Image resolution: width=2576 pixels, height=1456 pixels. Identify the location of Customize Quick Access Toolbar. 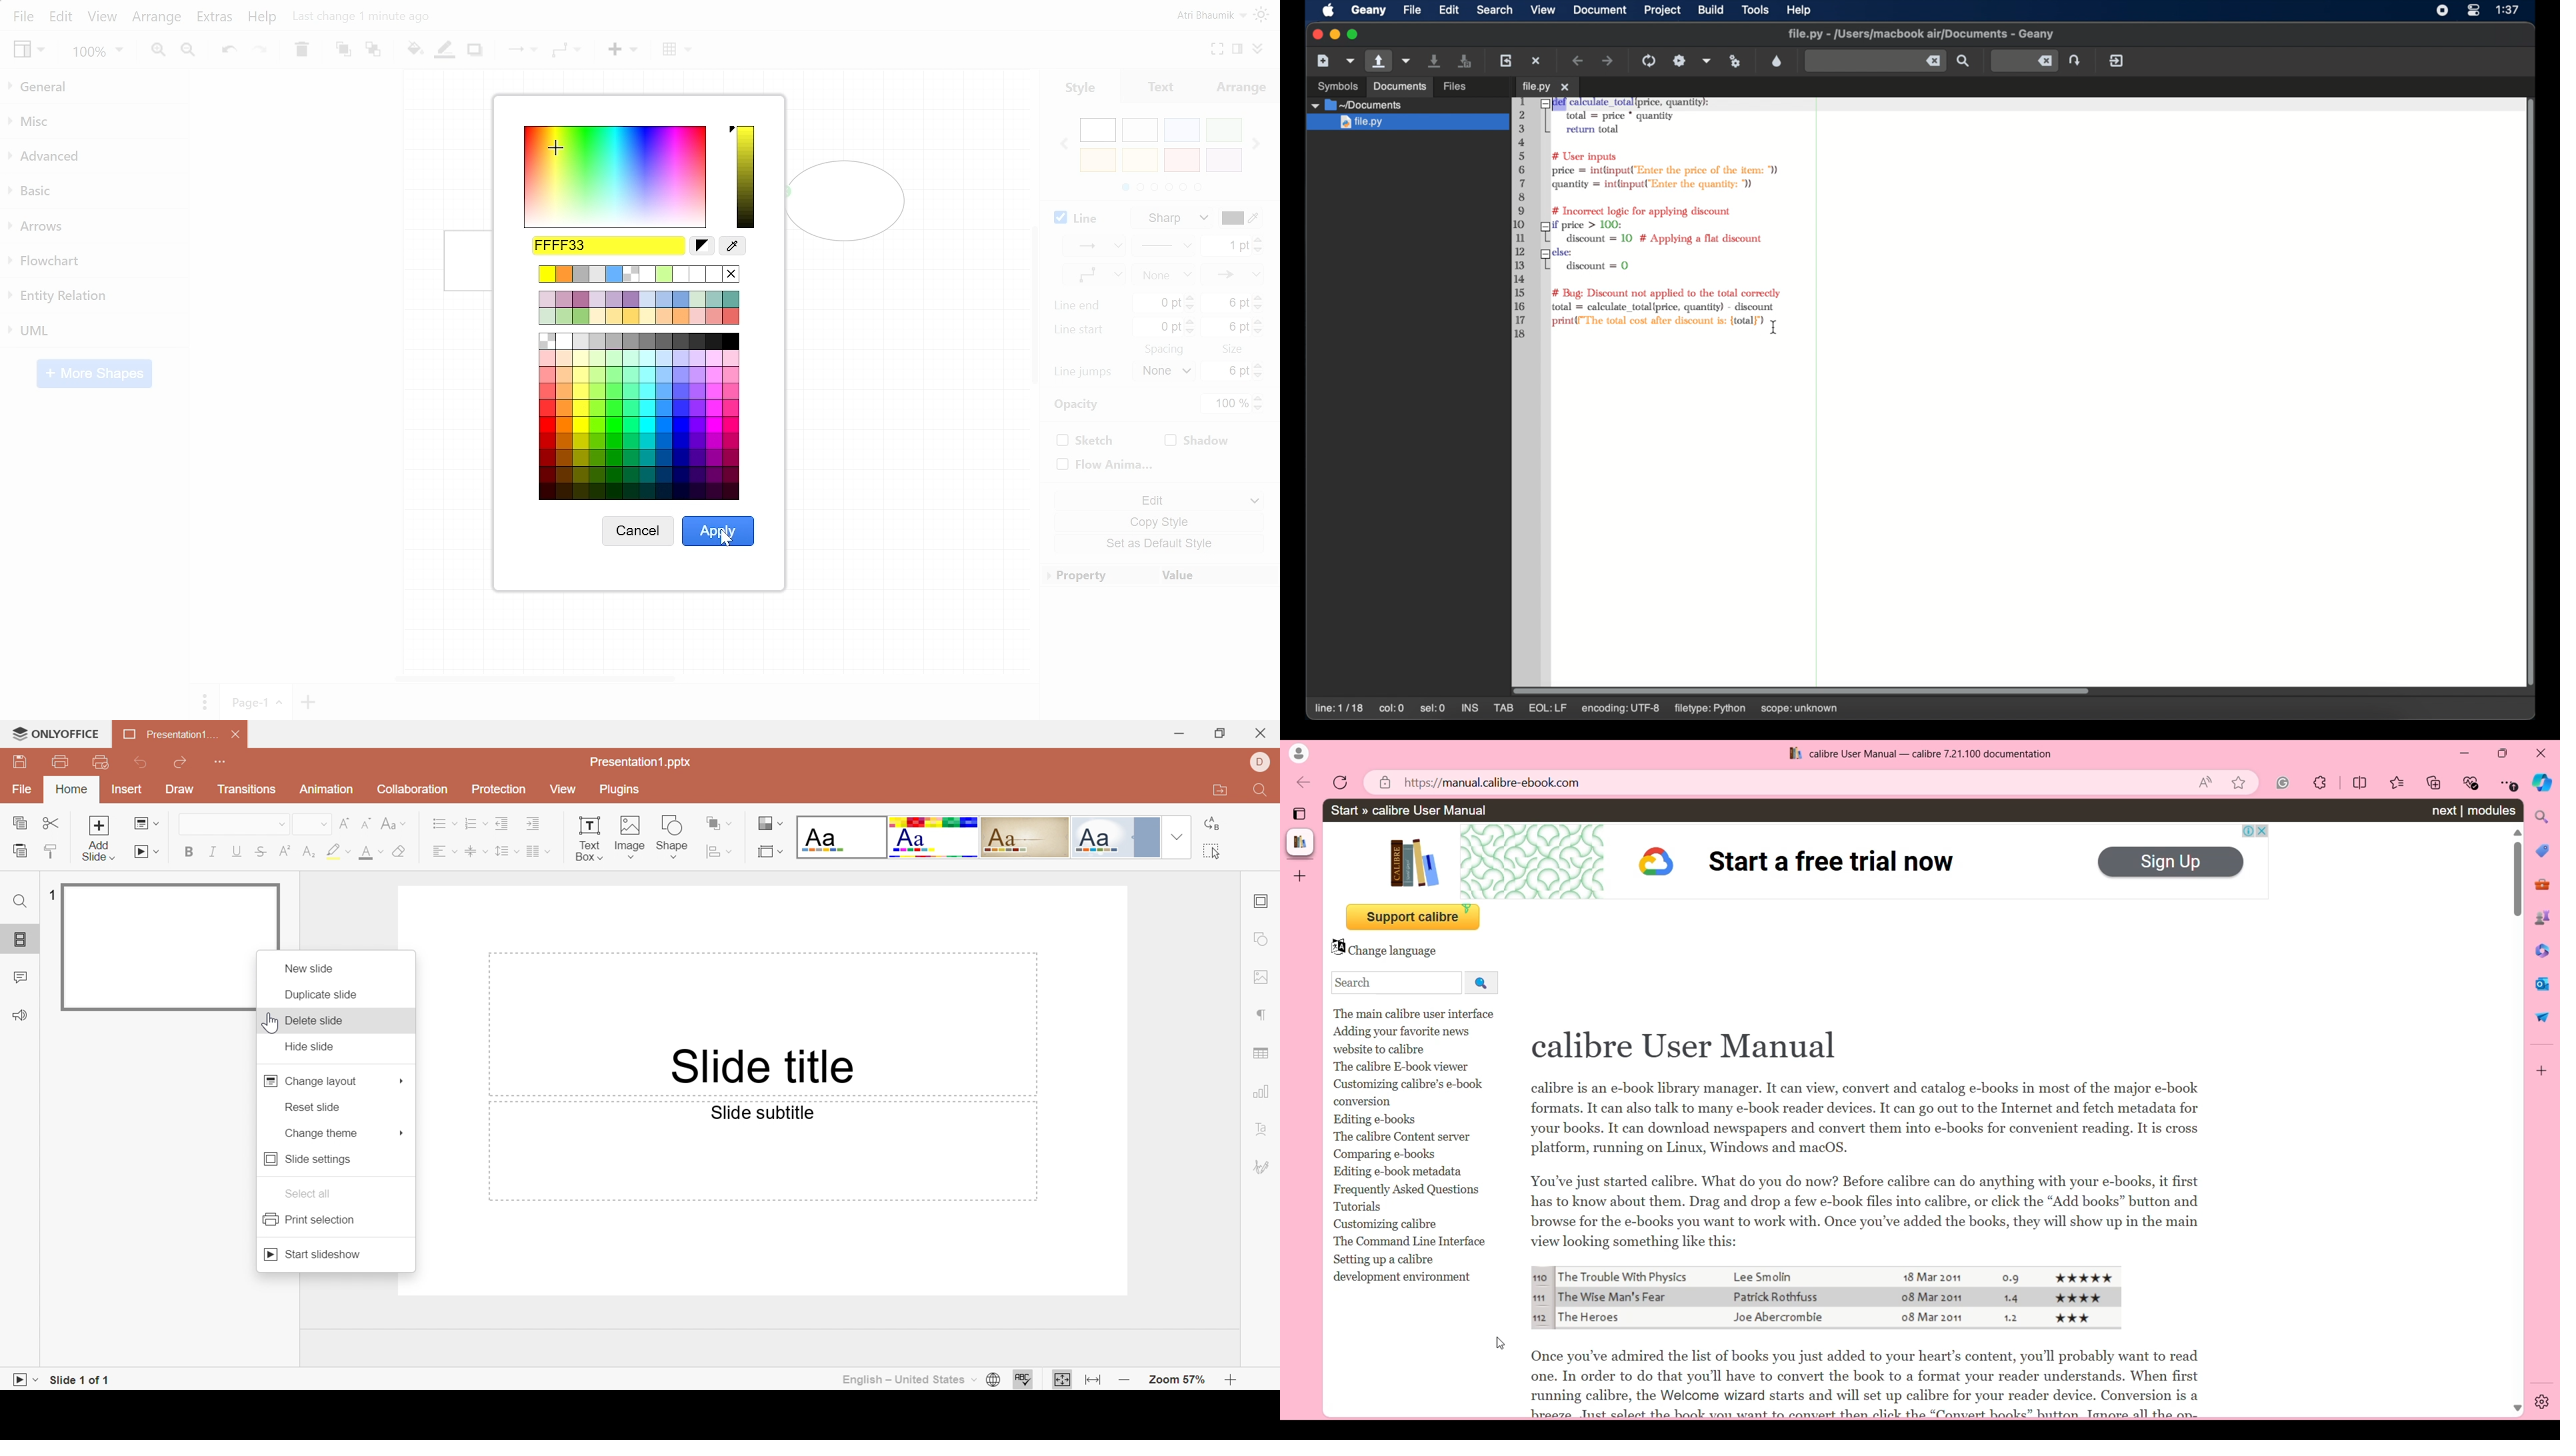
(223, 762).